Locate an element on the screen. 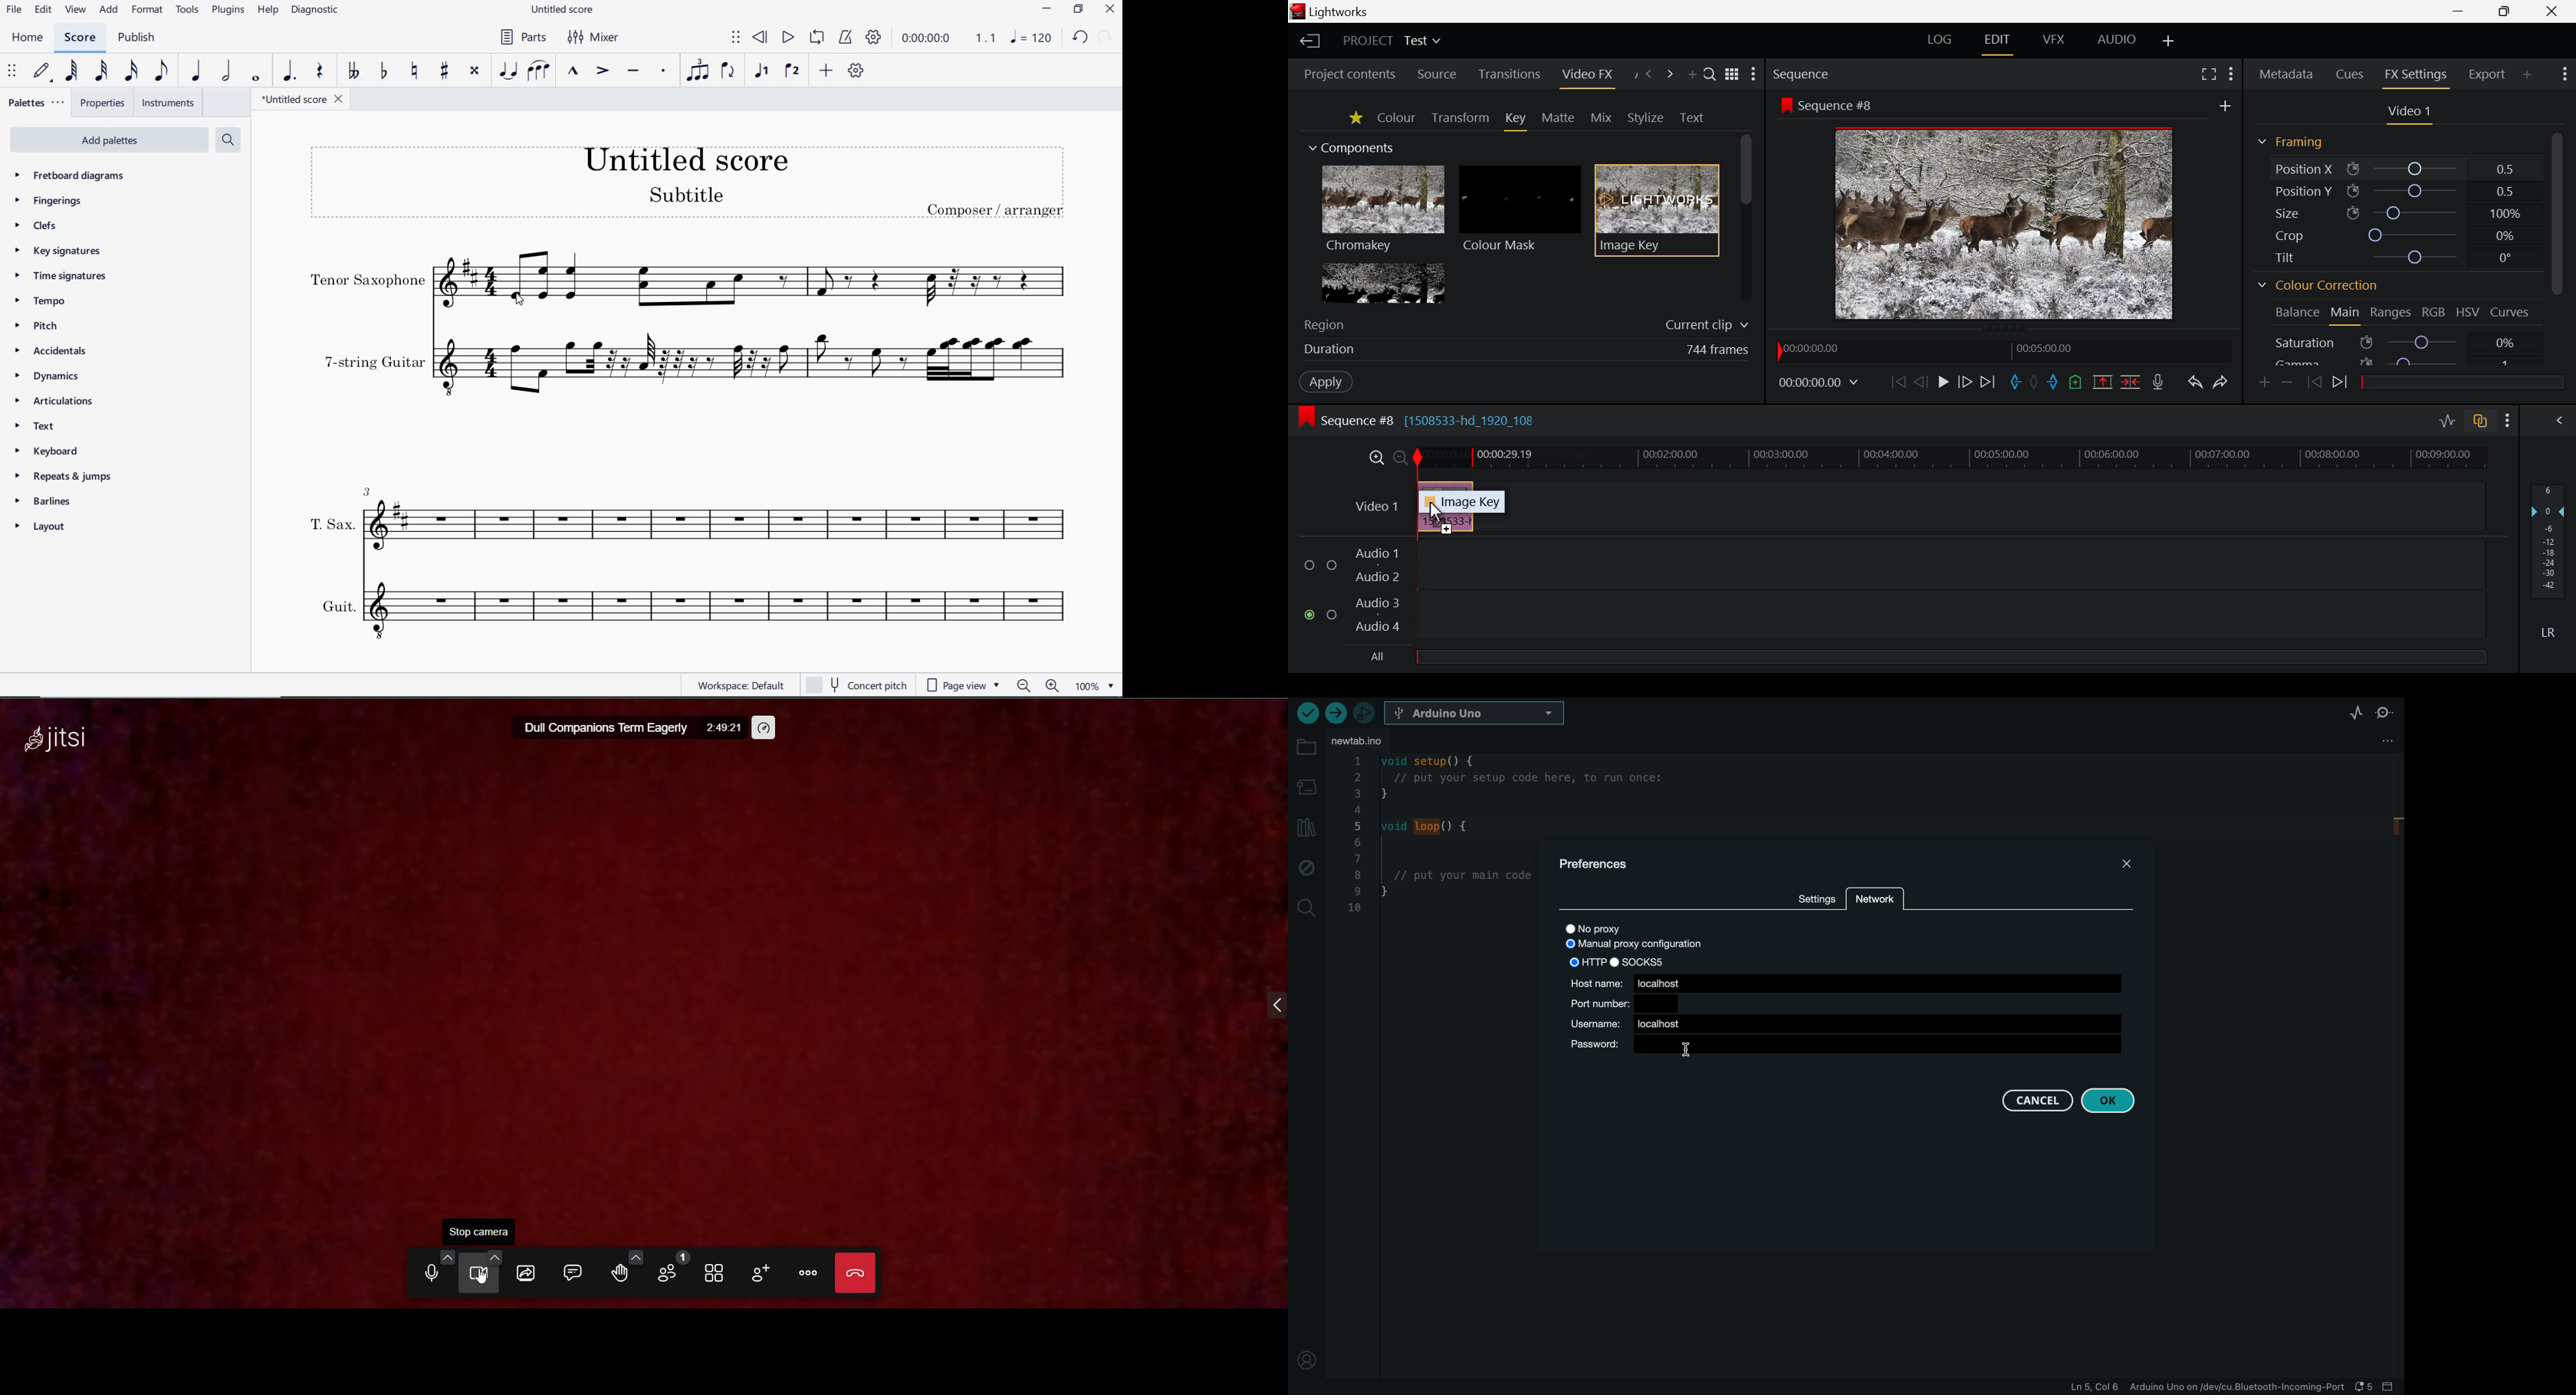 The image size is (2576, 1400). SELECT TO MOVE is located at coordinates (736, 36).